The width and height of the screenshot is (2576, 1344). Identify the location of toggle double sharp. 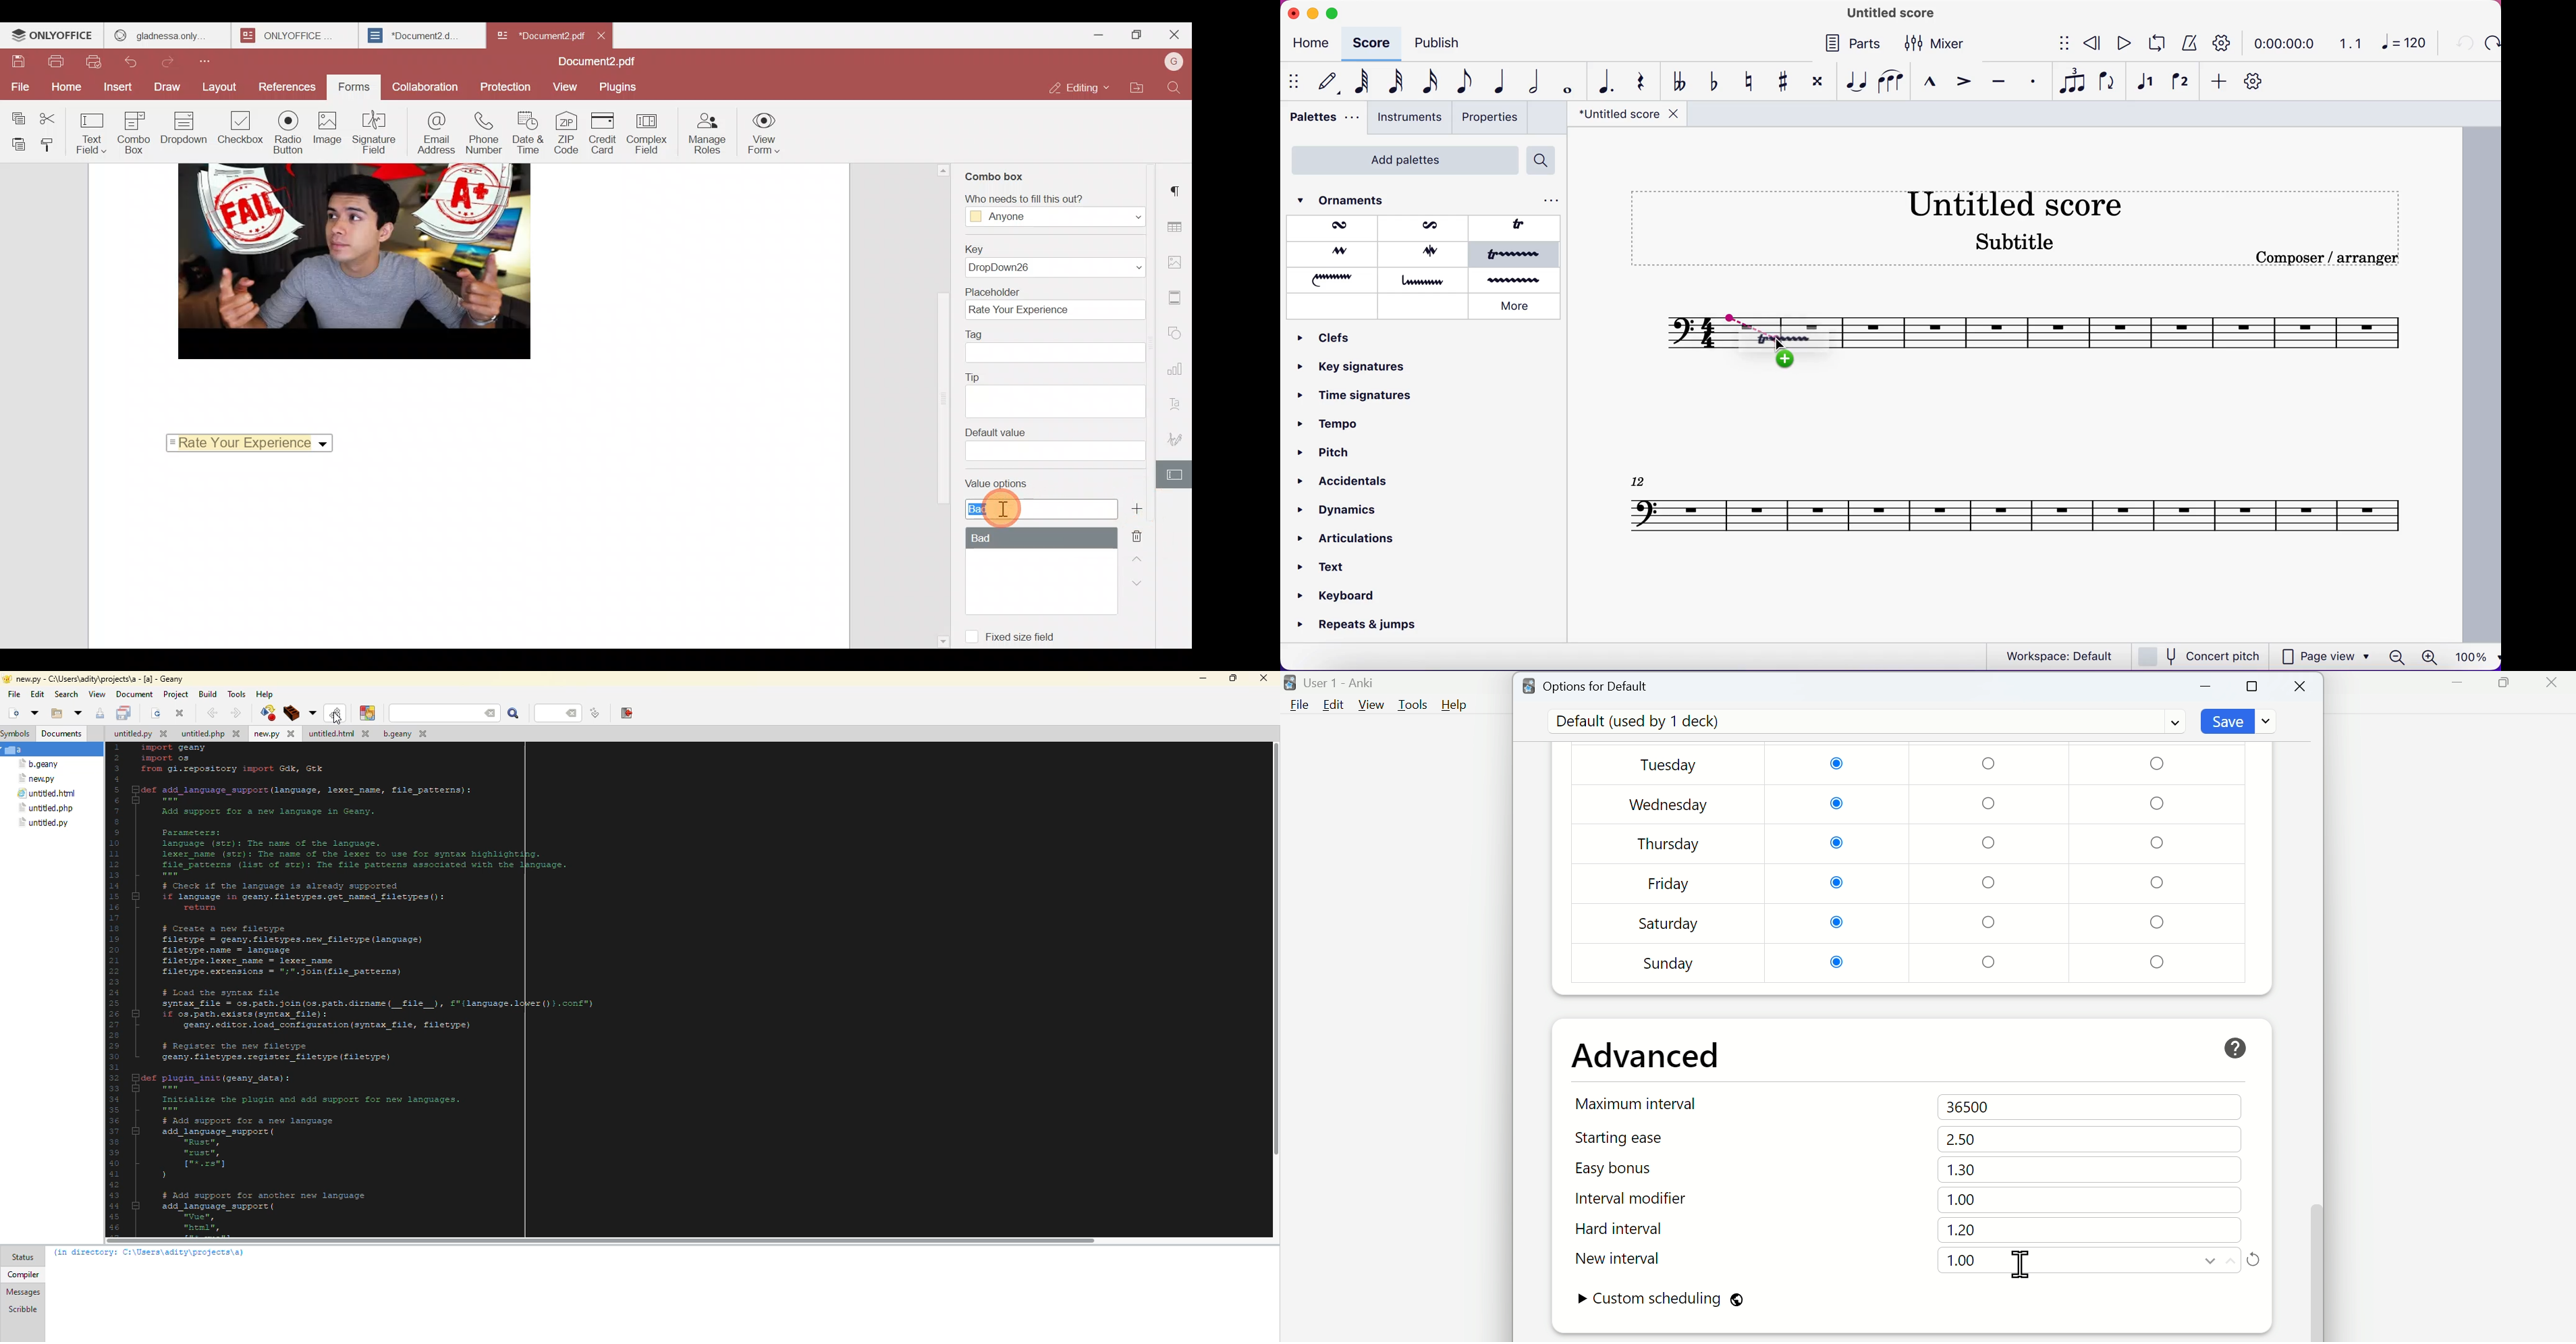
(1816, 84).